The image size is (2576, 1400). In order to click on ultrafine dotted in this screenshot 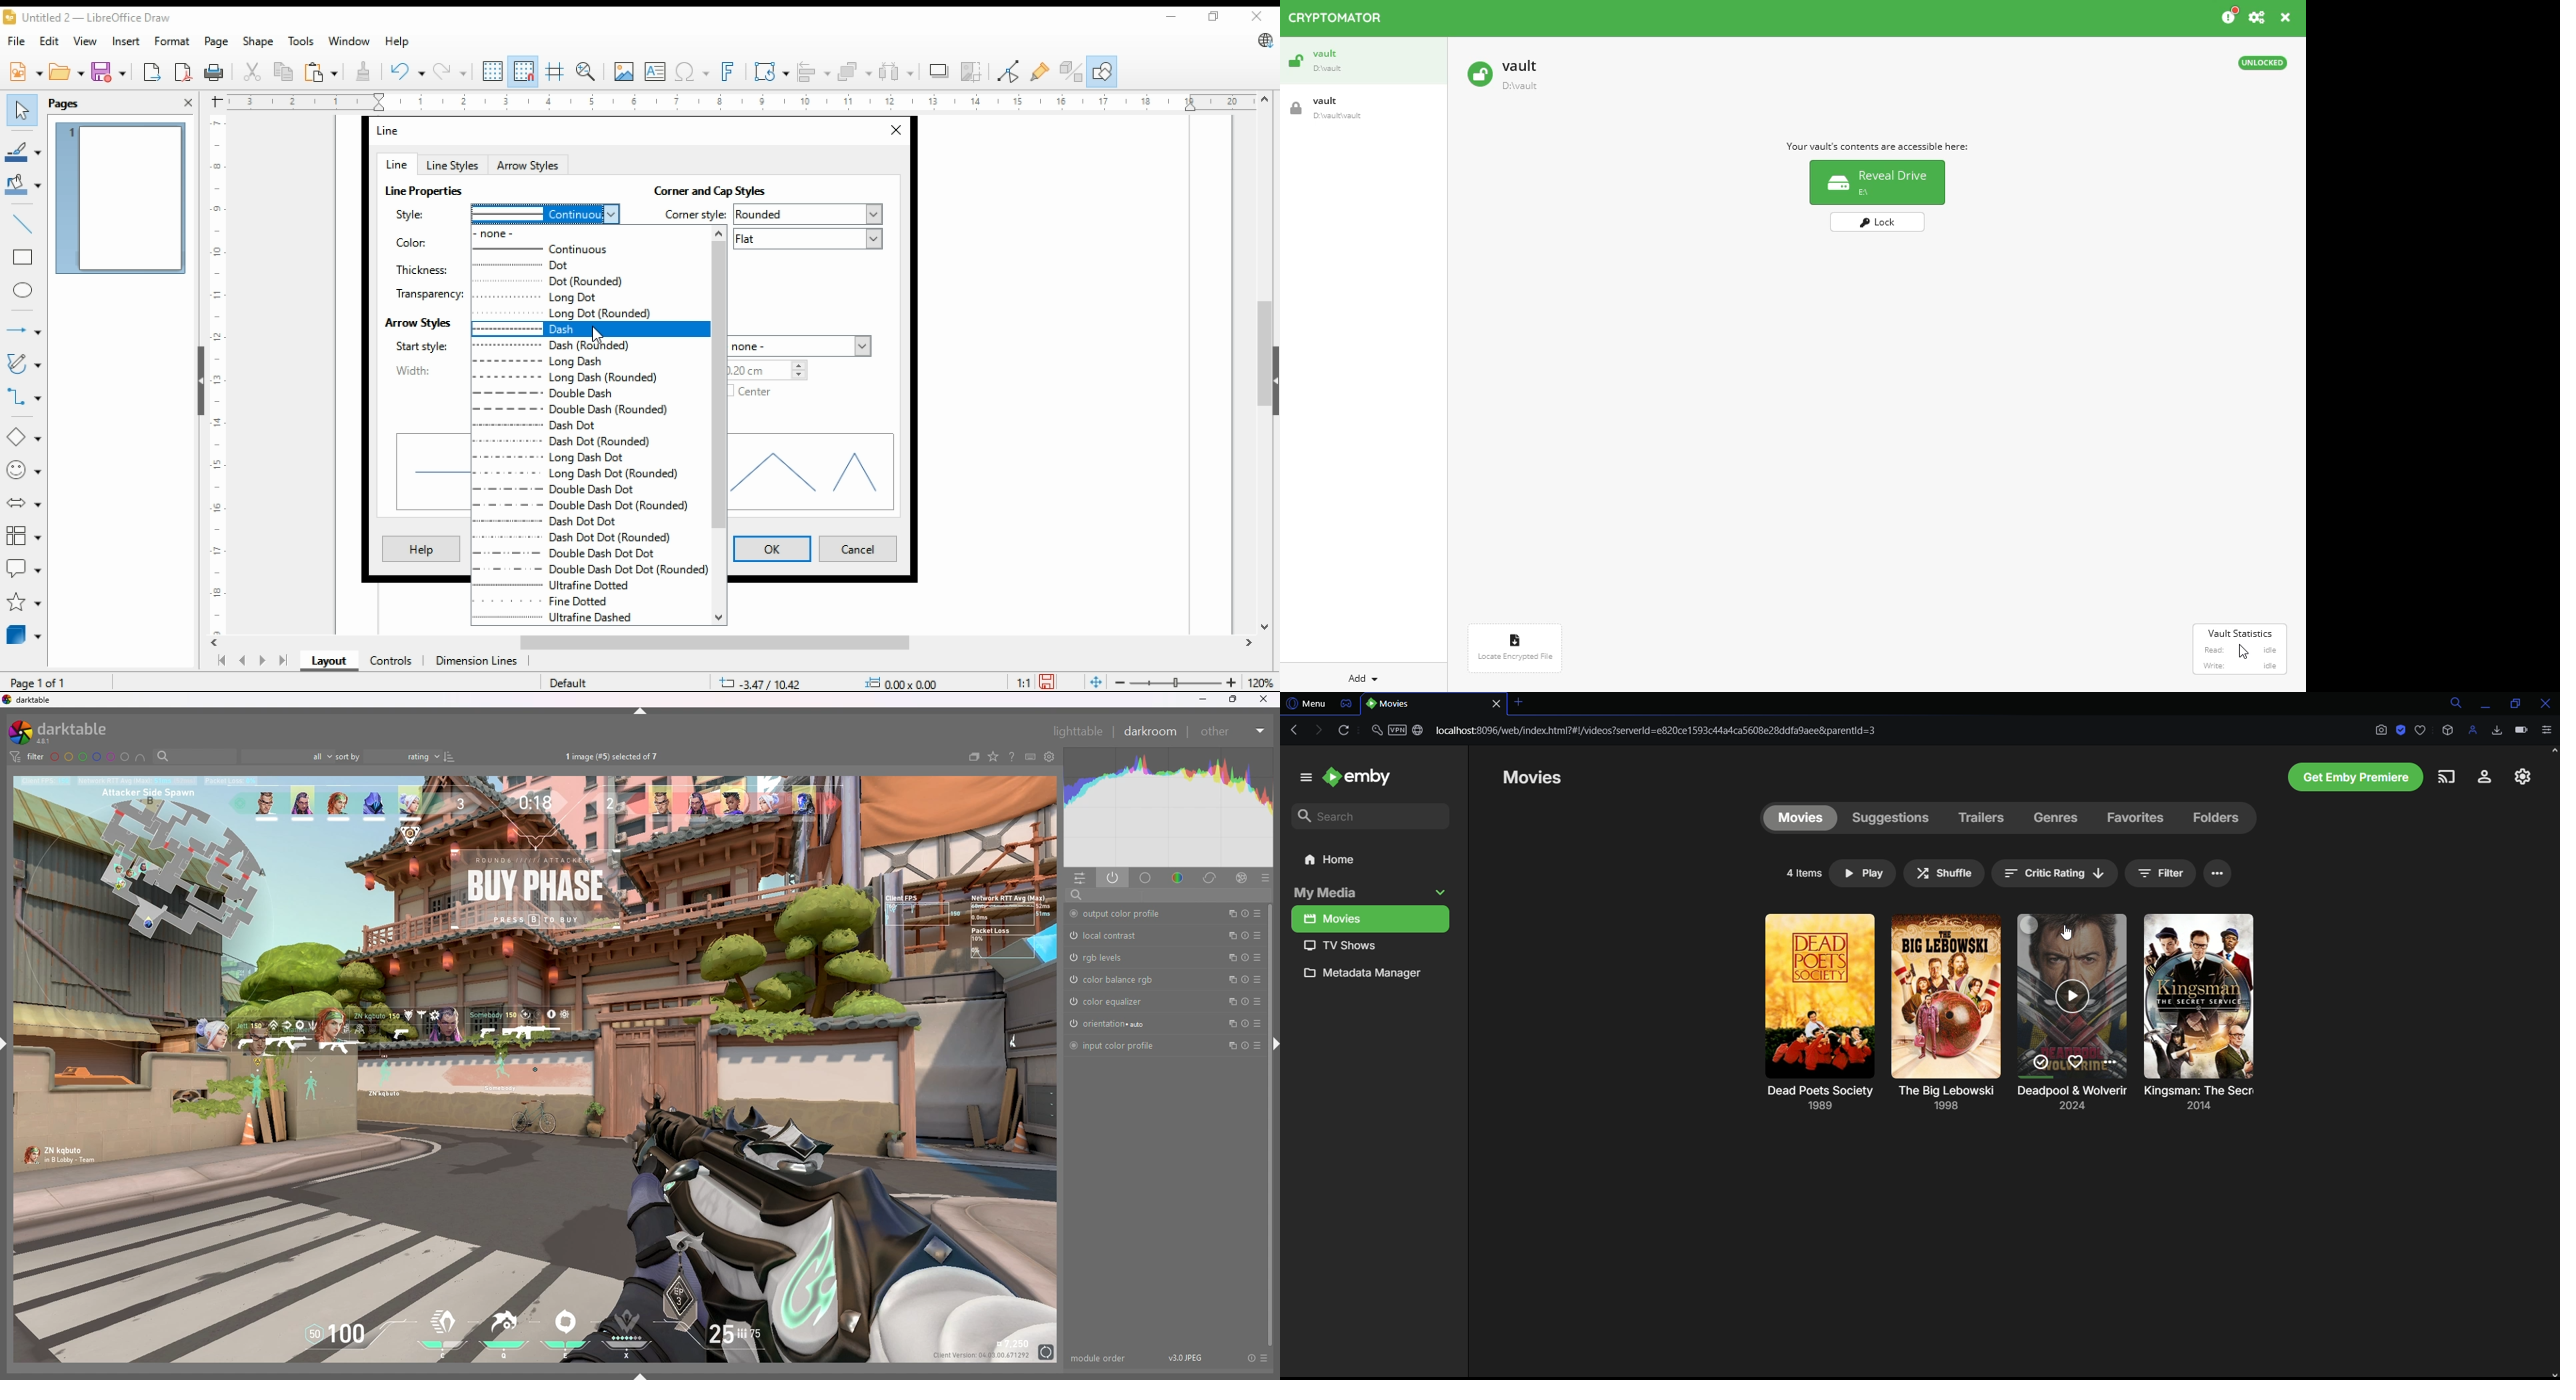, I will do `click(572, 585)`.